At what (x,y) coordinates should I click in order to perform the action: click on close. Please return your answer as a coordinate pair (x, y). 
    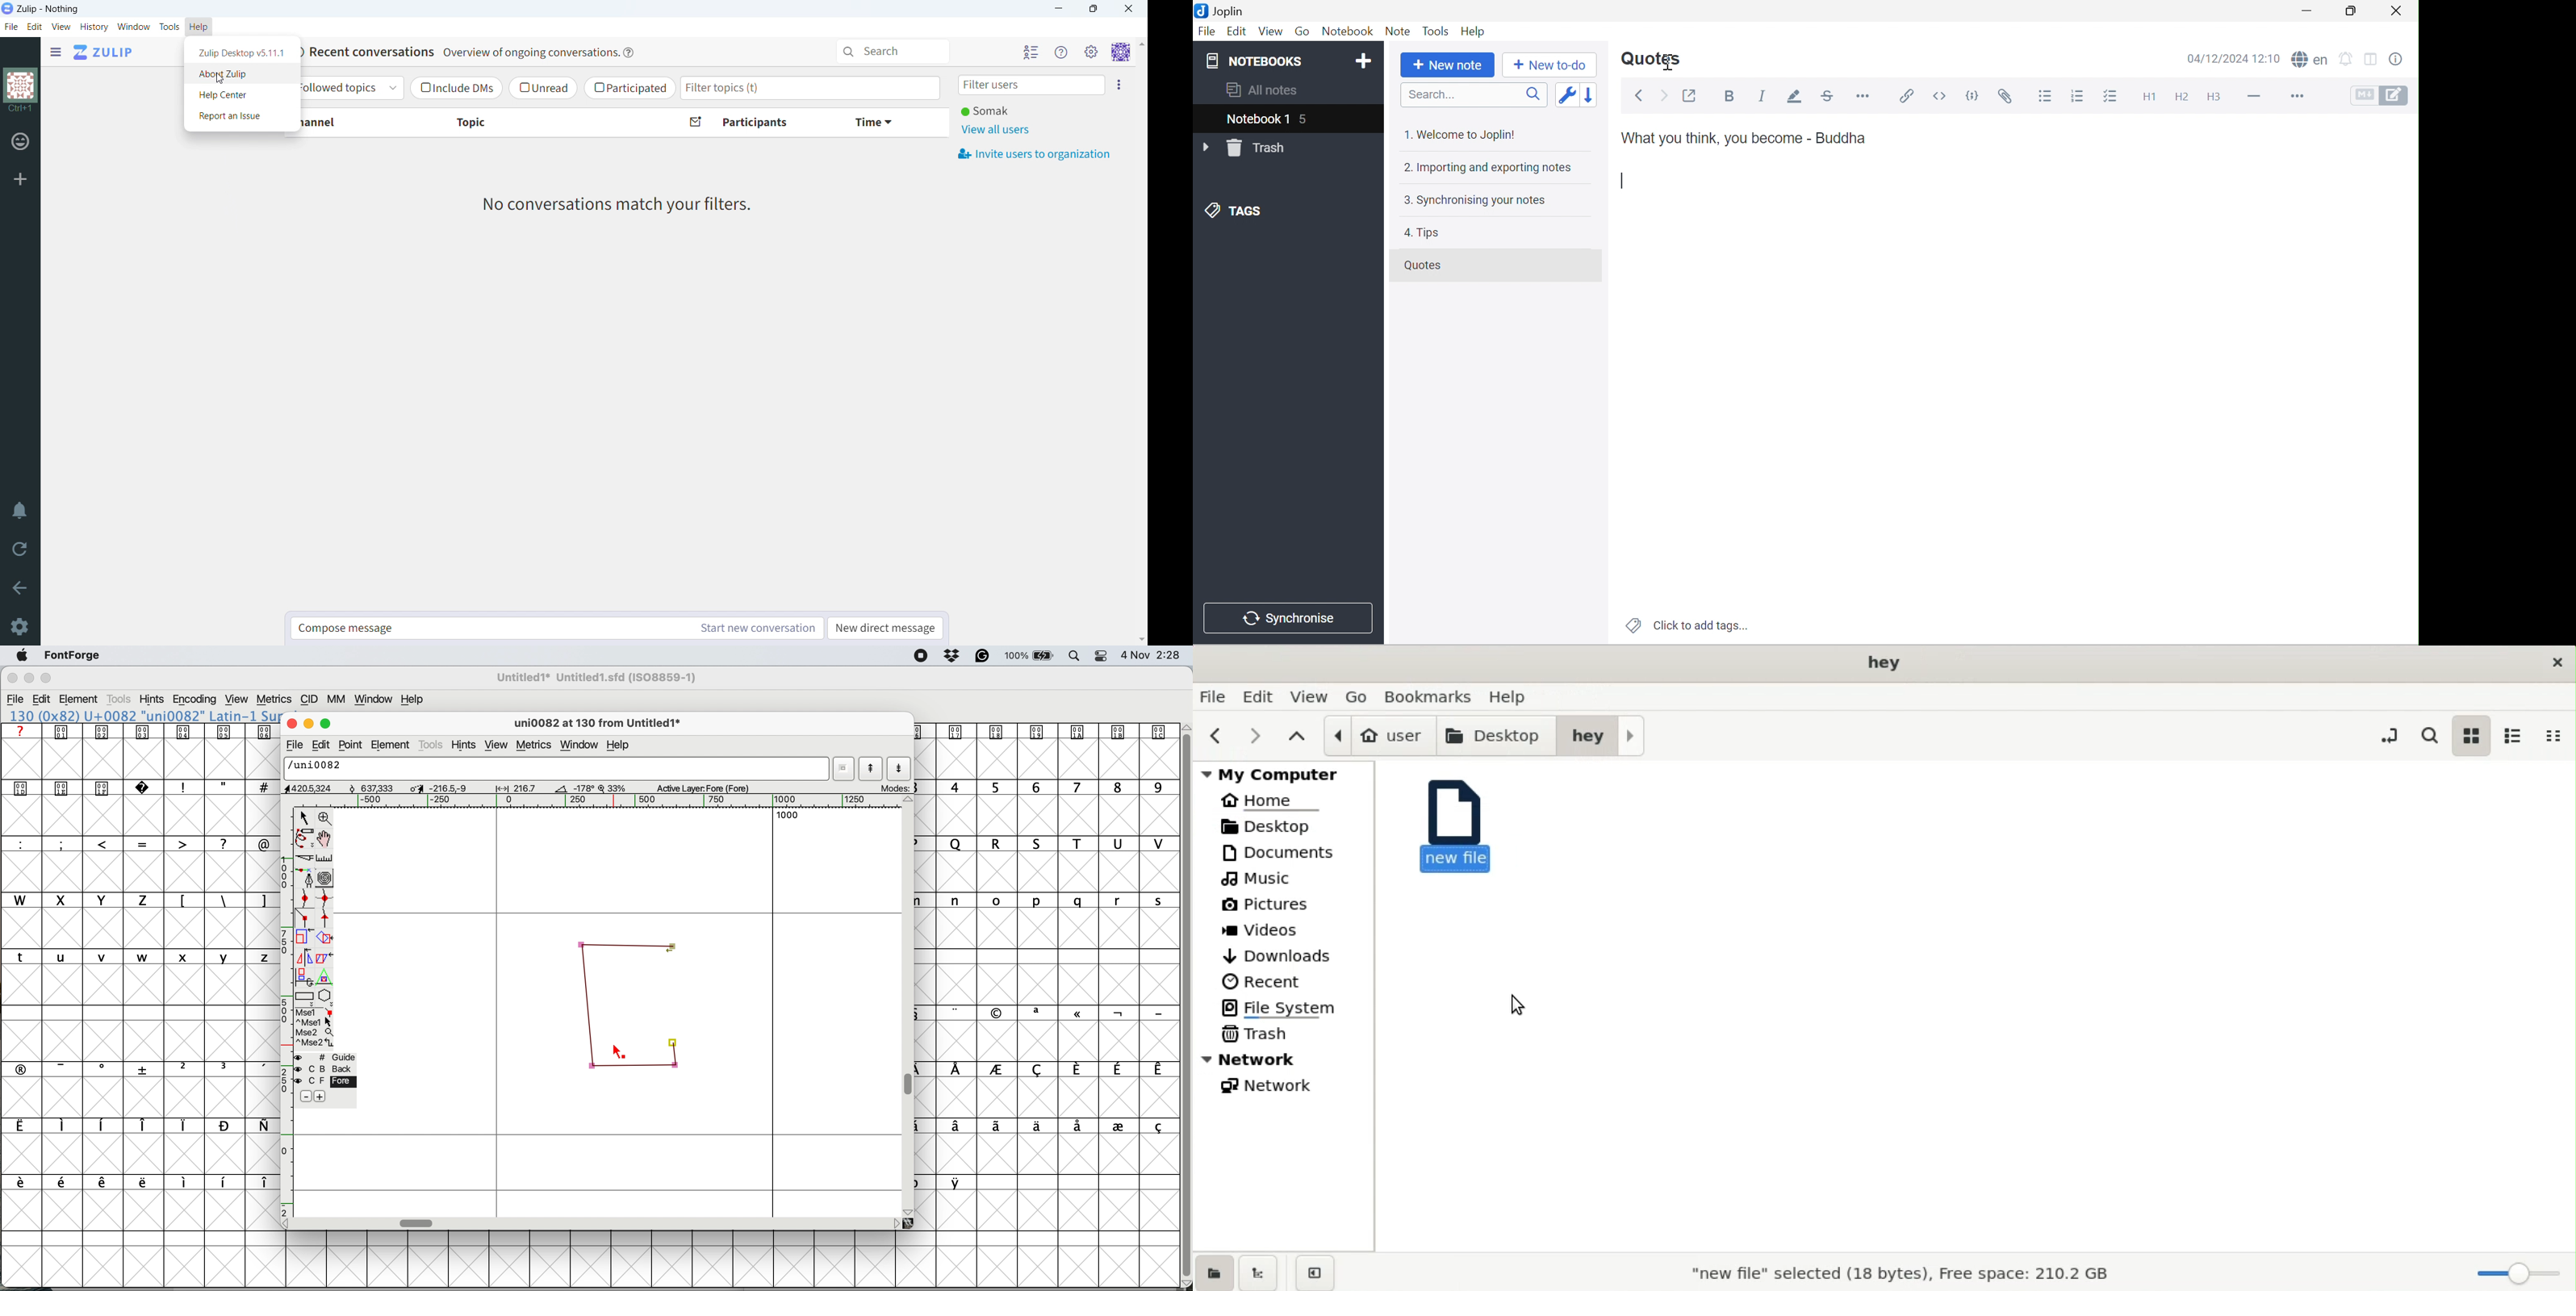
    Looking at the image, I should click on (12, 678).